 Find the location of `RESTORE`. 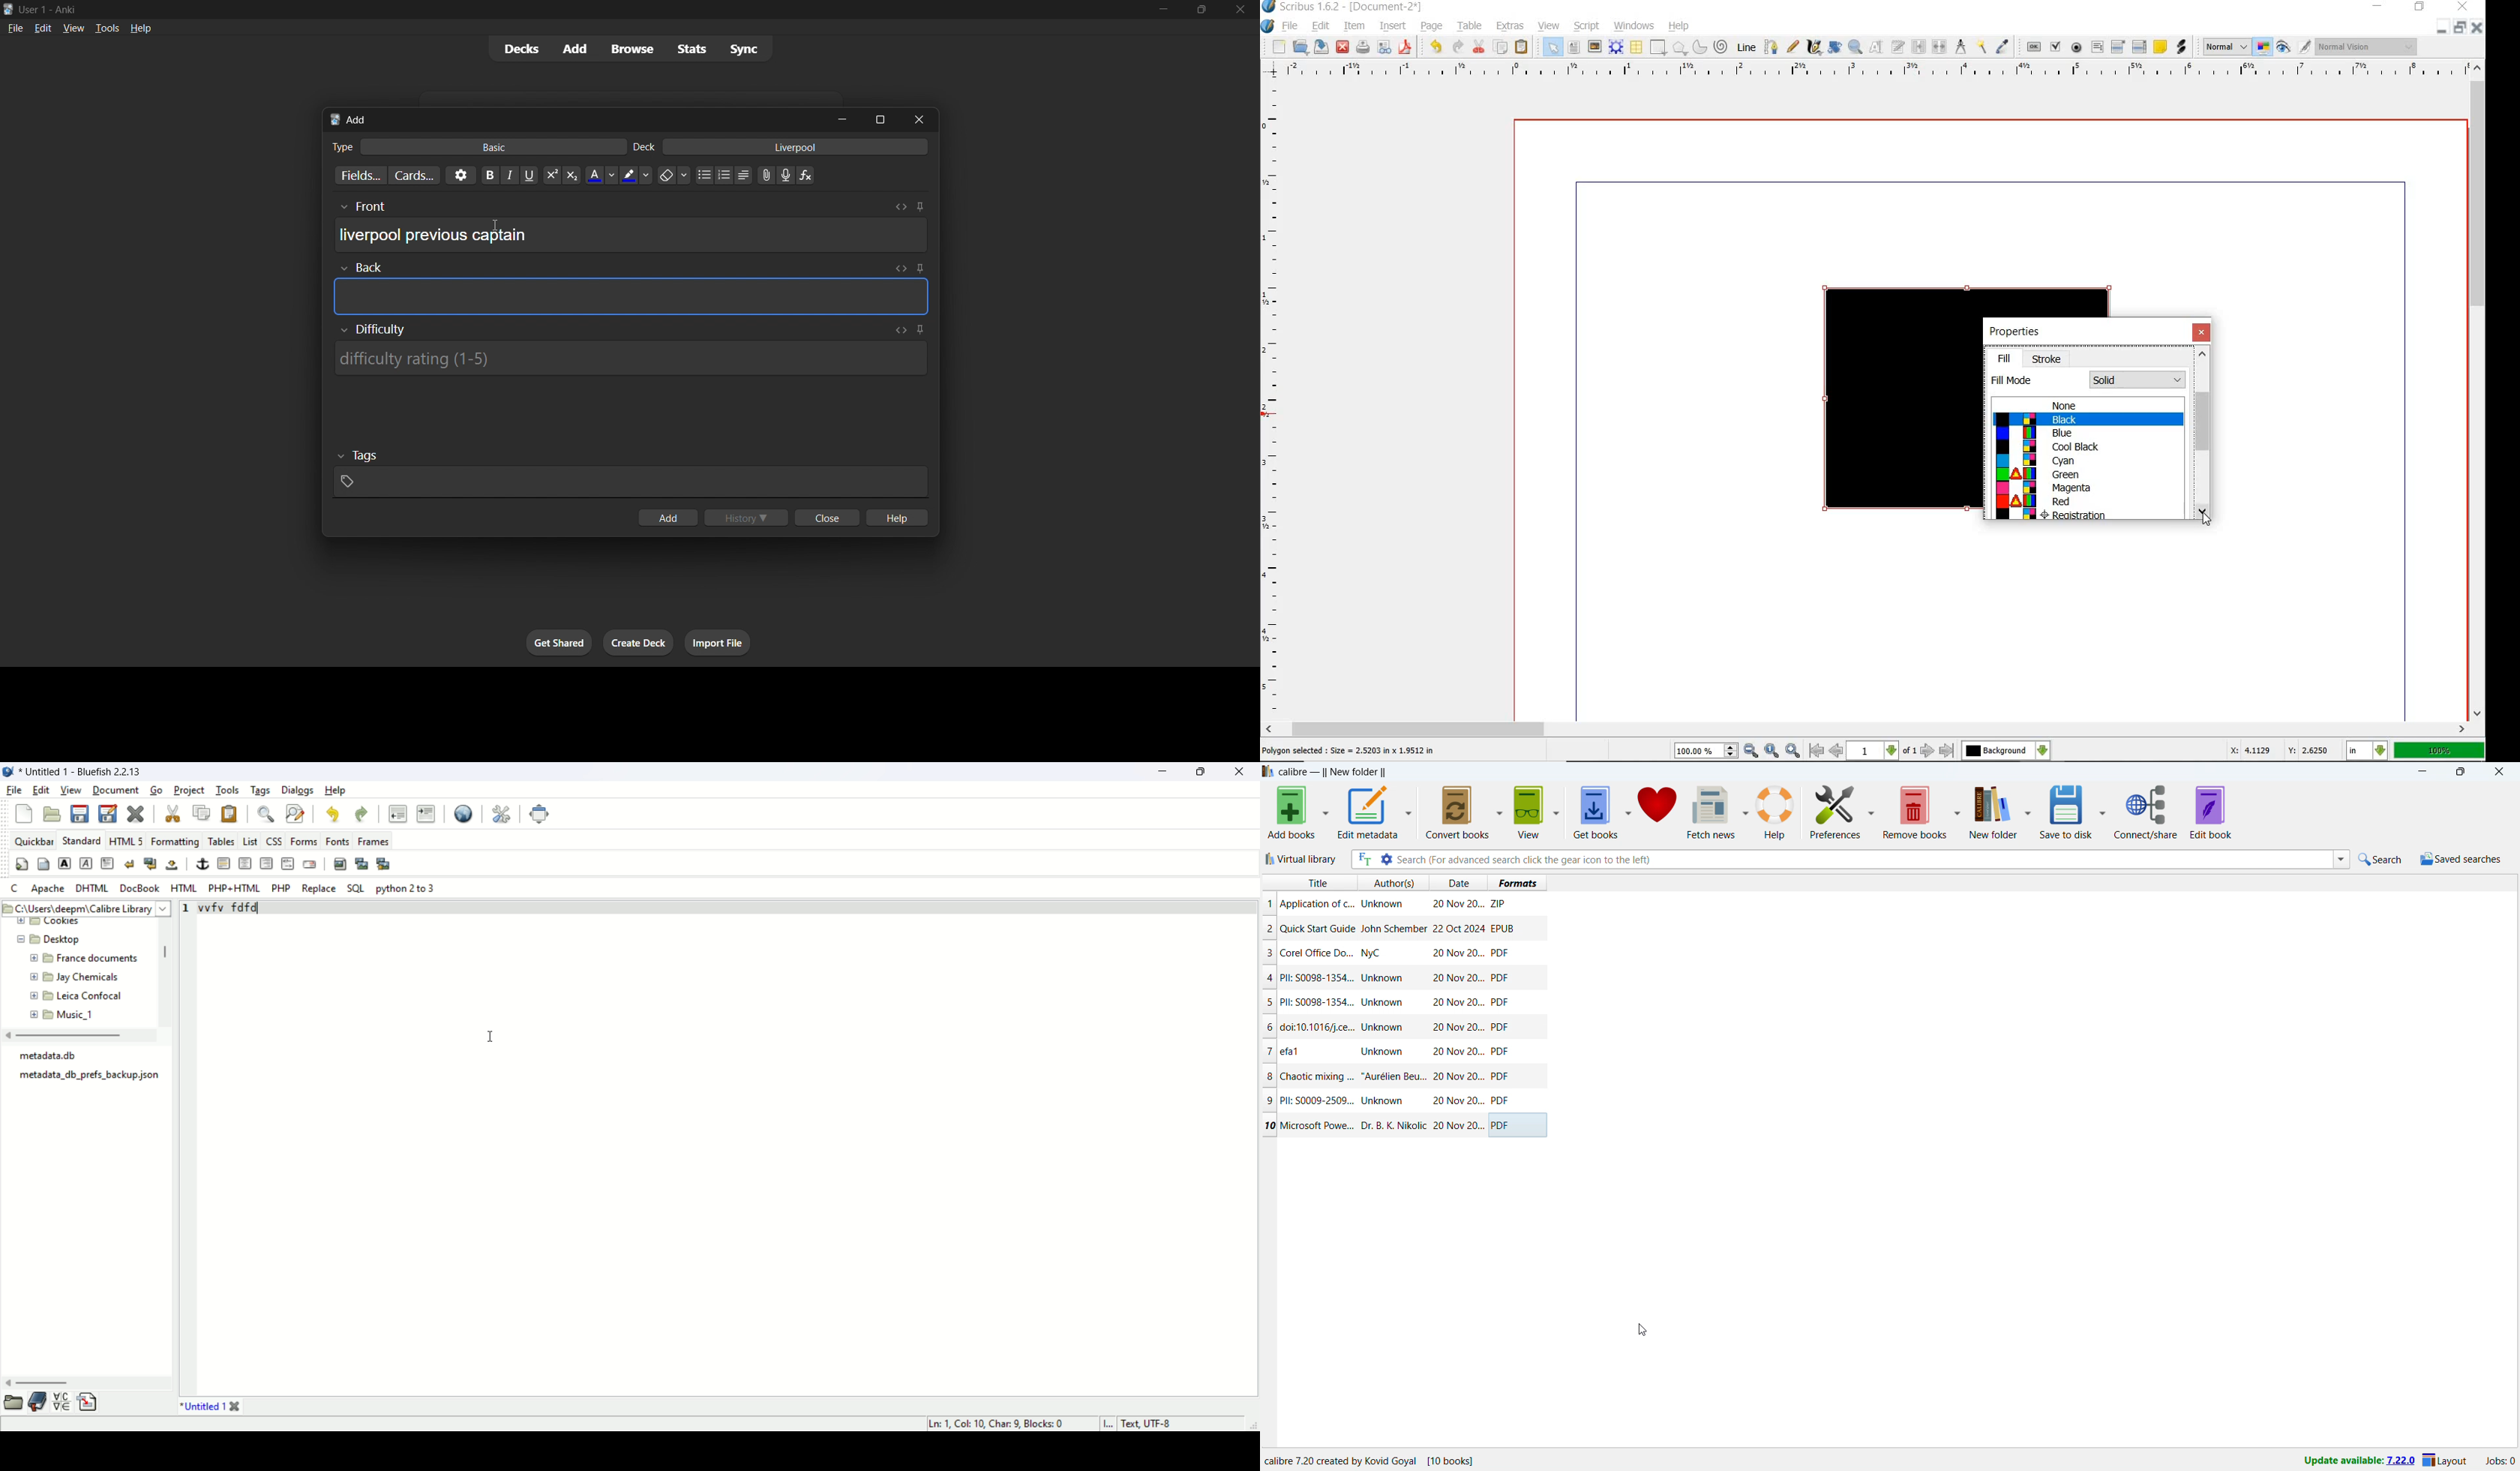

RESTORE is located at coordinates (2457, 30).